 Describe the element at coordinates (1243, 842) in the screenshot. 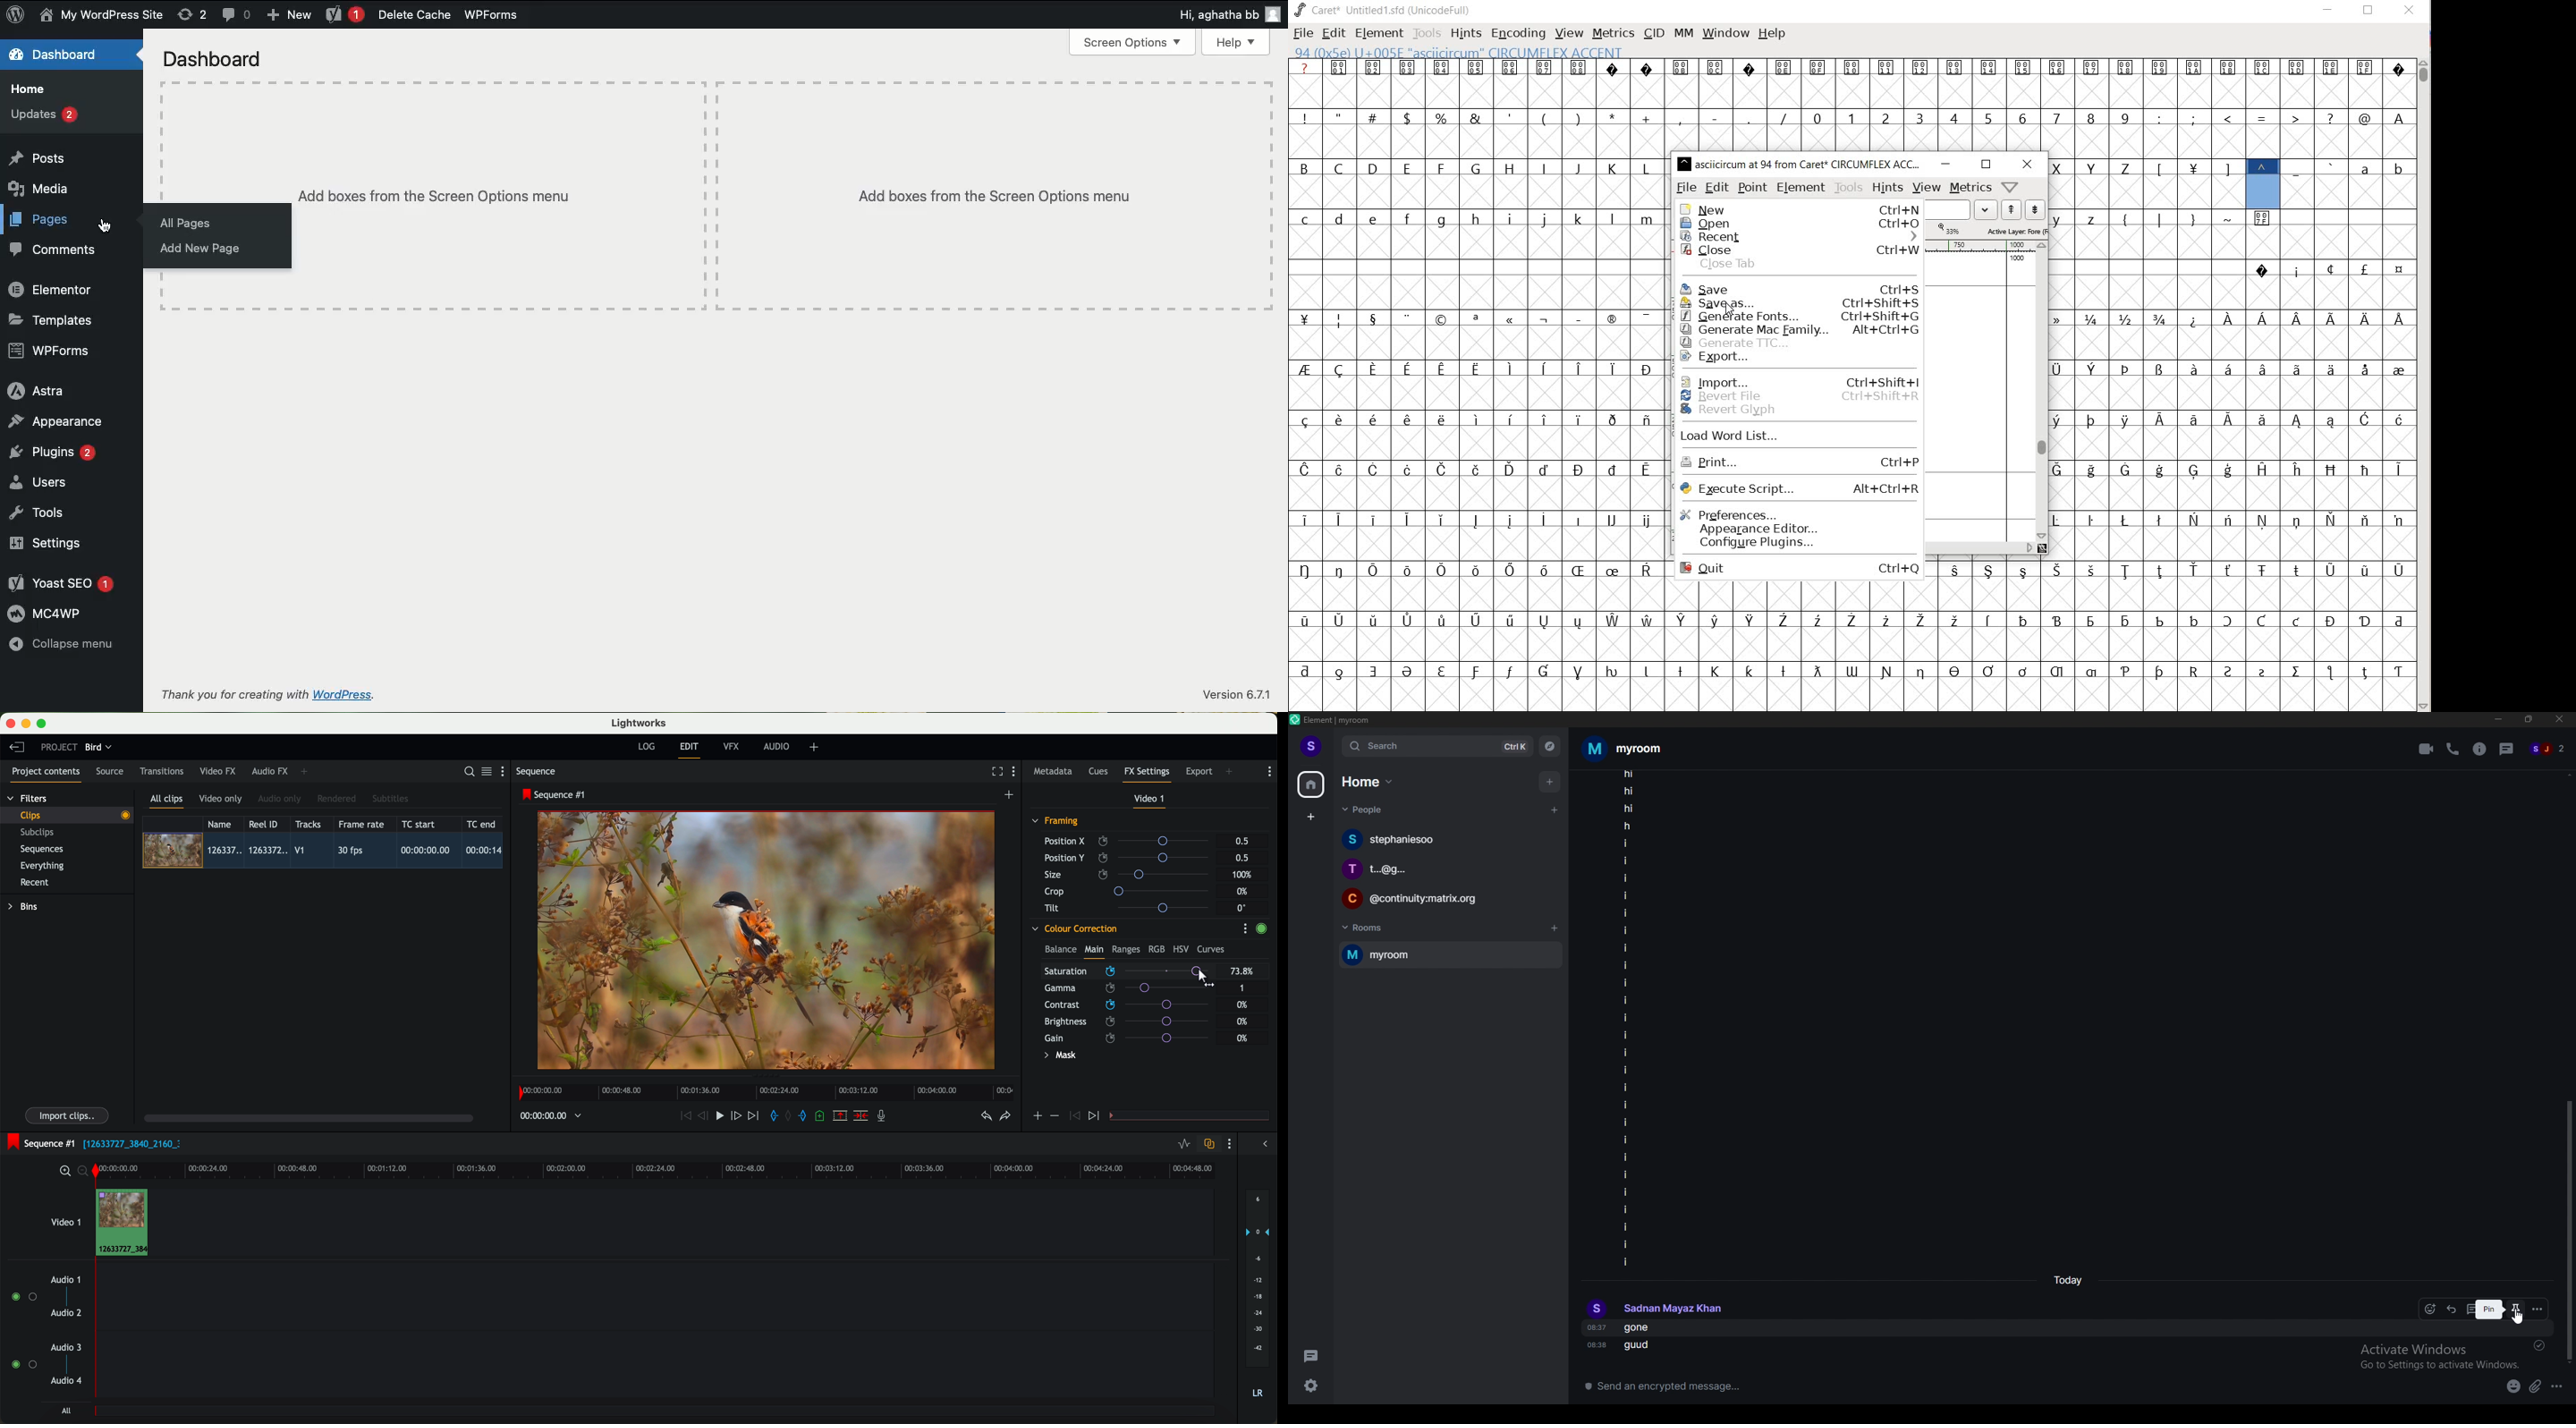

I see `0.5` at that location.